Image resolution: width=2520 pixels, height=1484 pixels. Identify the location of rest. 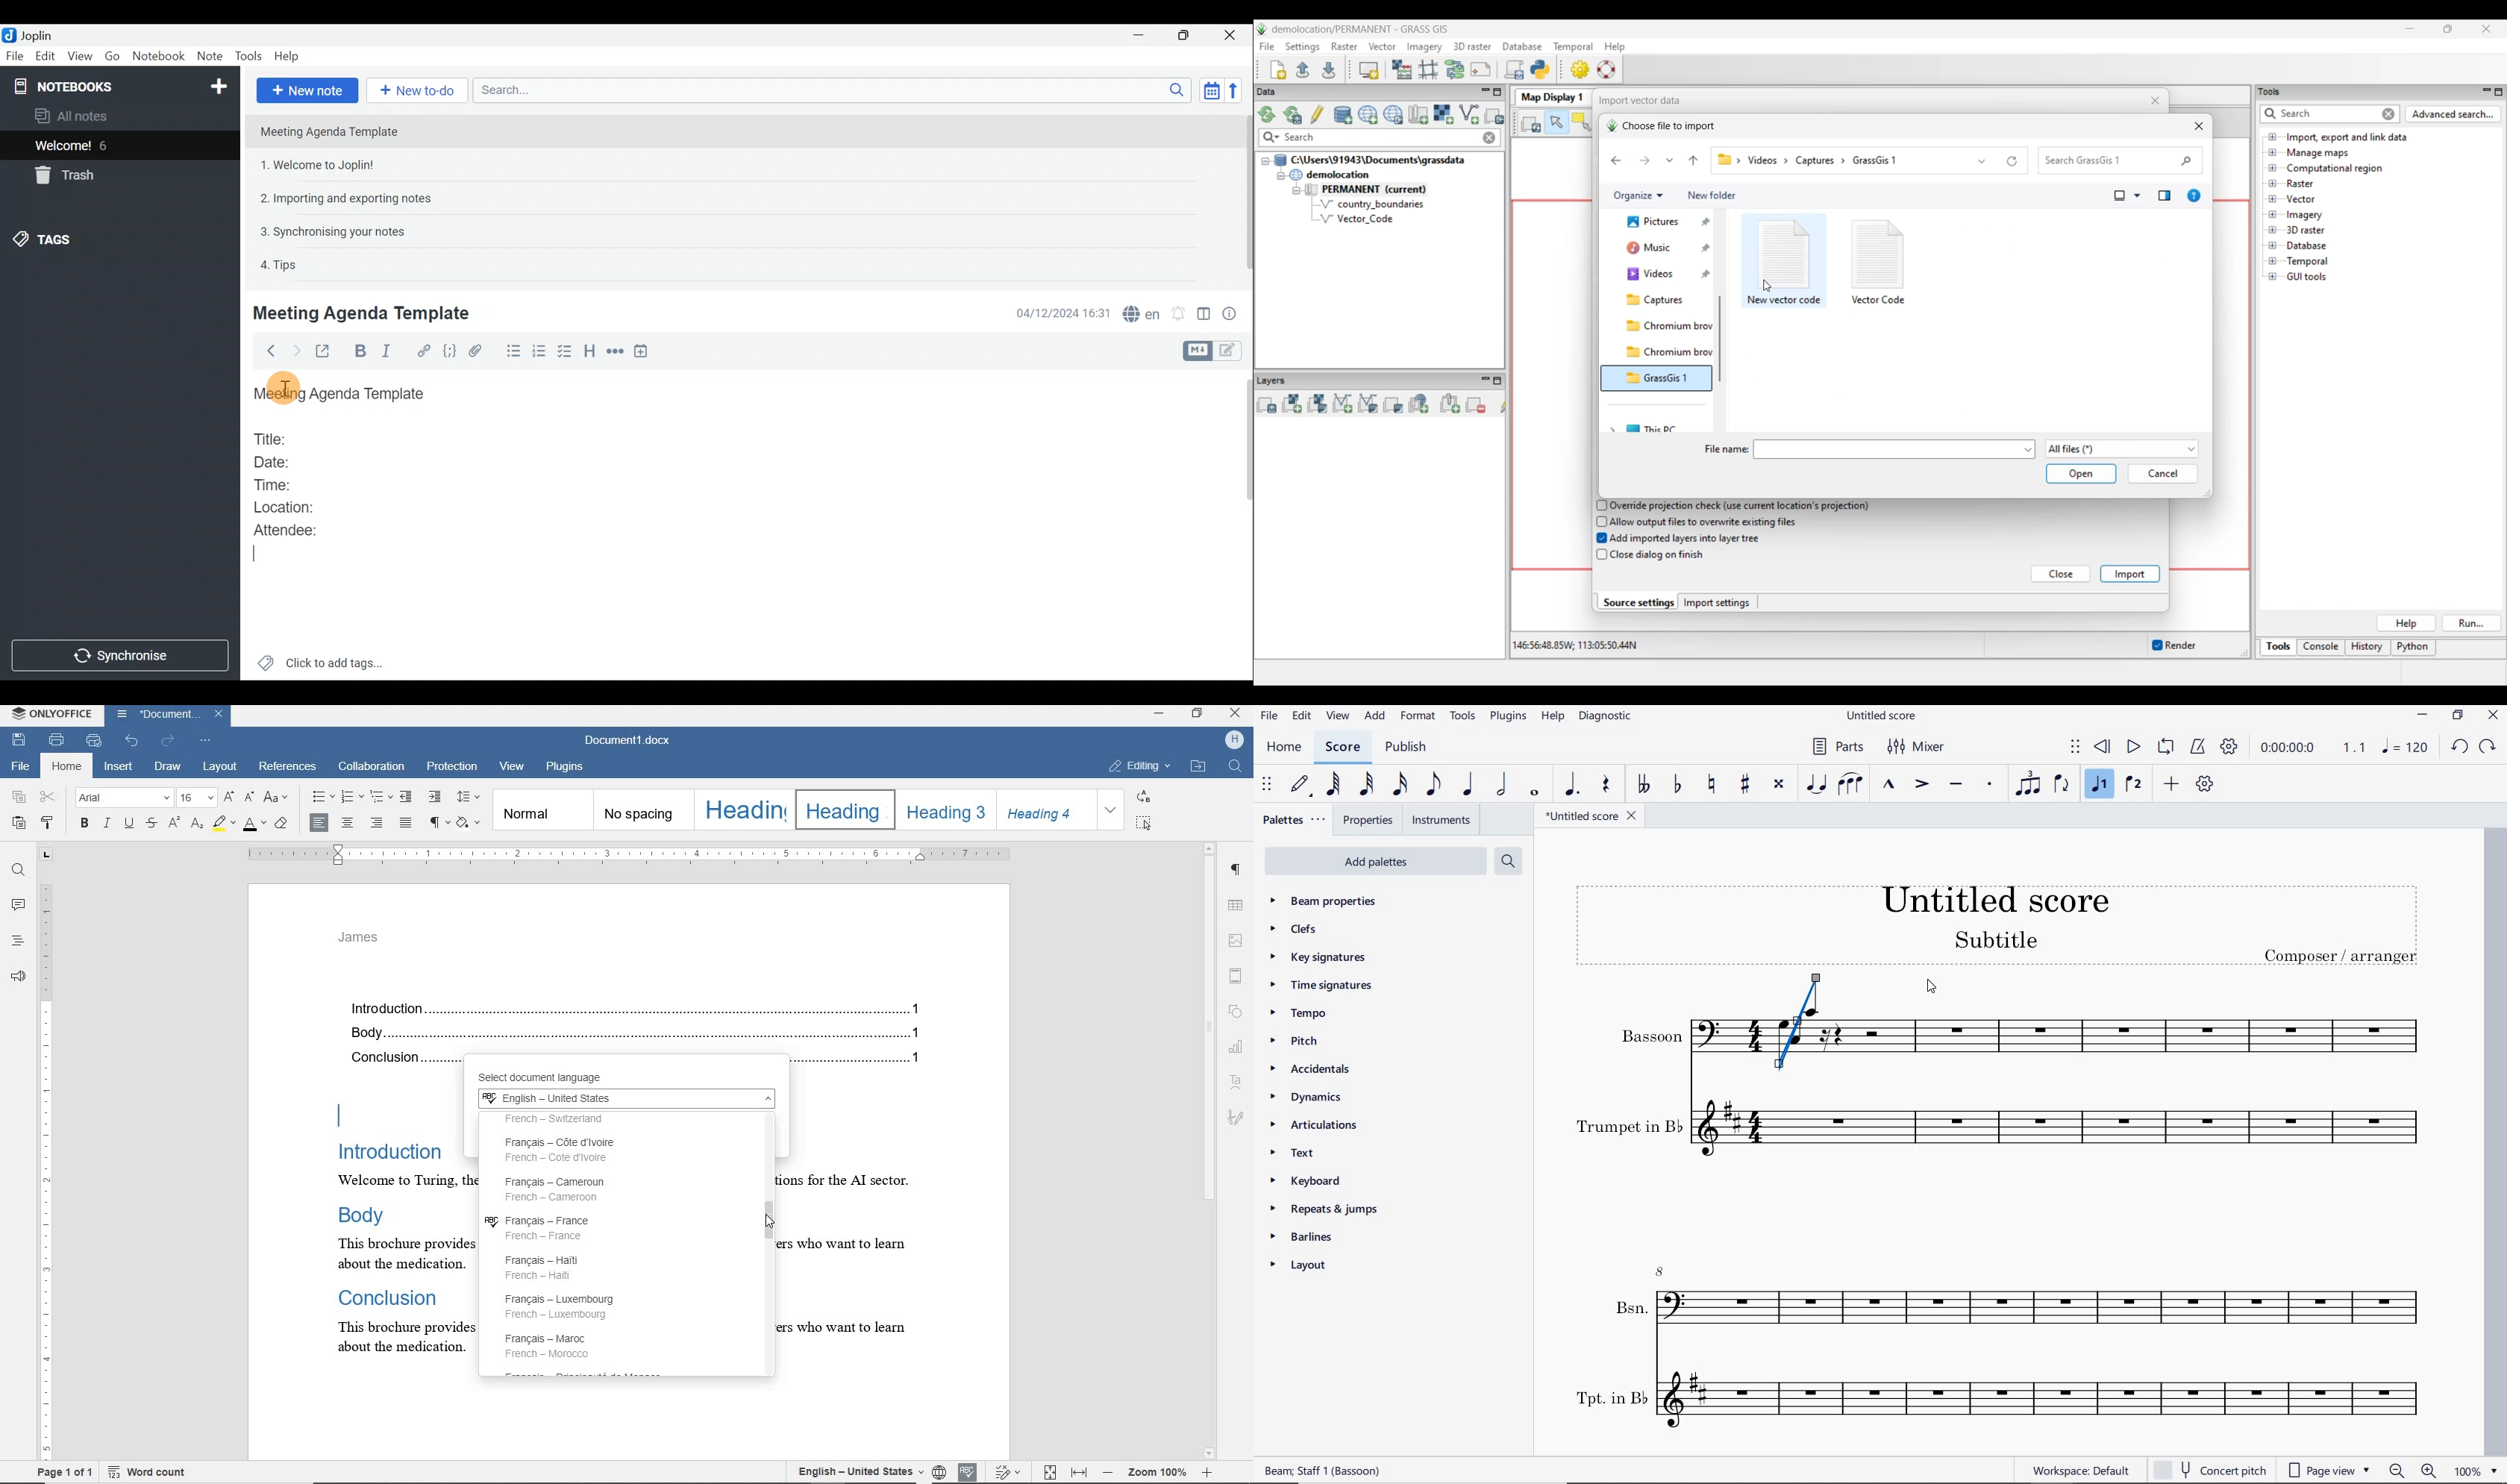
(1608, 785).